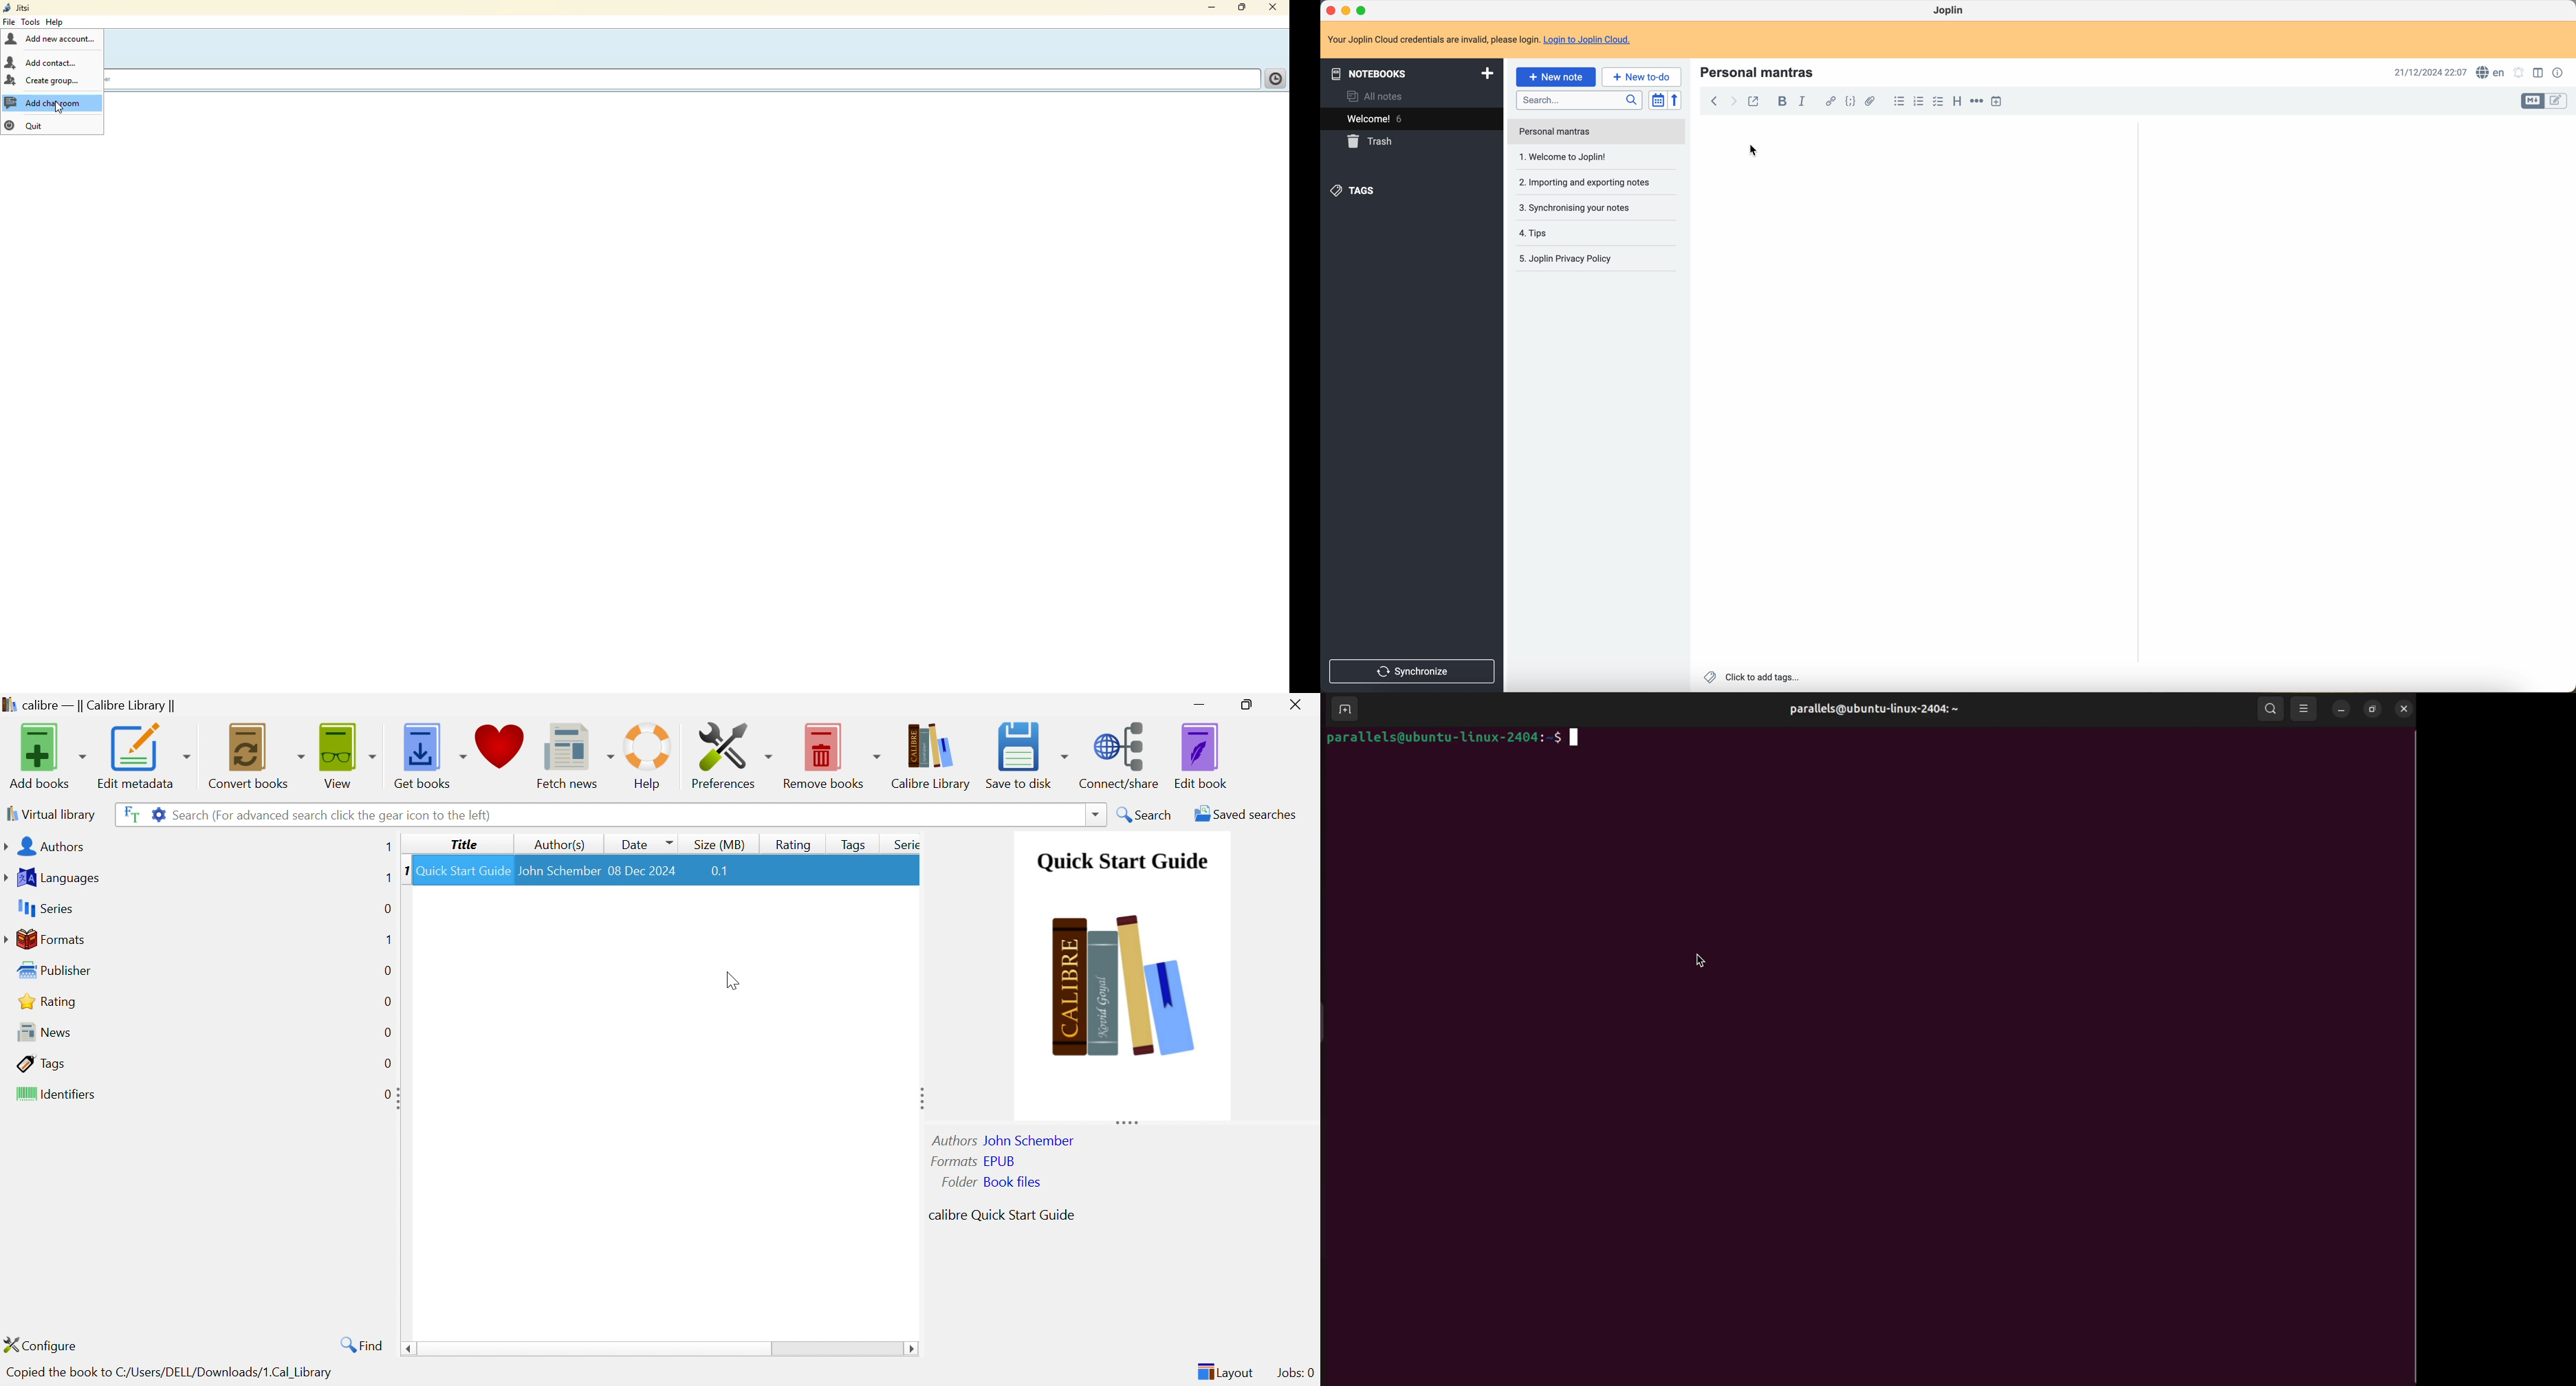 The height and width of the screenshot is (1400, 2576). What do you see at coordinates (129, 812) in the screenshot?
I see `Search the full text of all the books in the library, not just their metadata` at bounding box center [129, 812].